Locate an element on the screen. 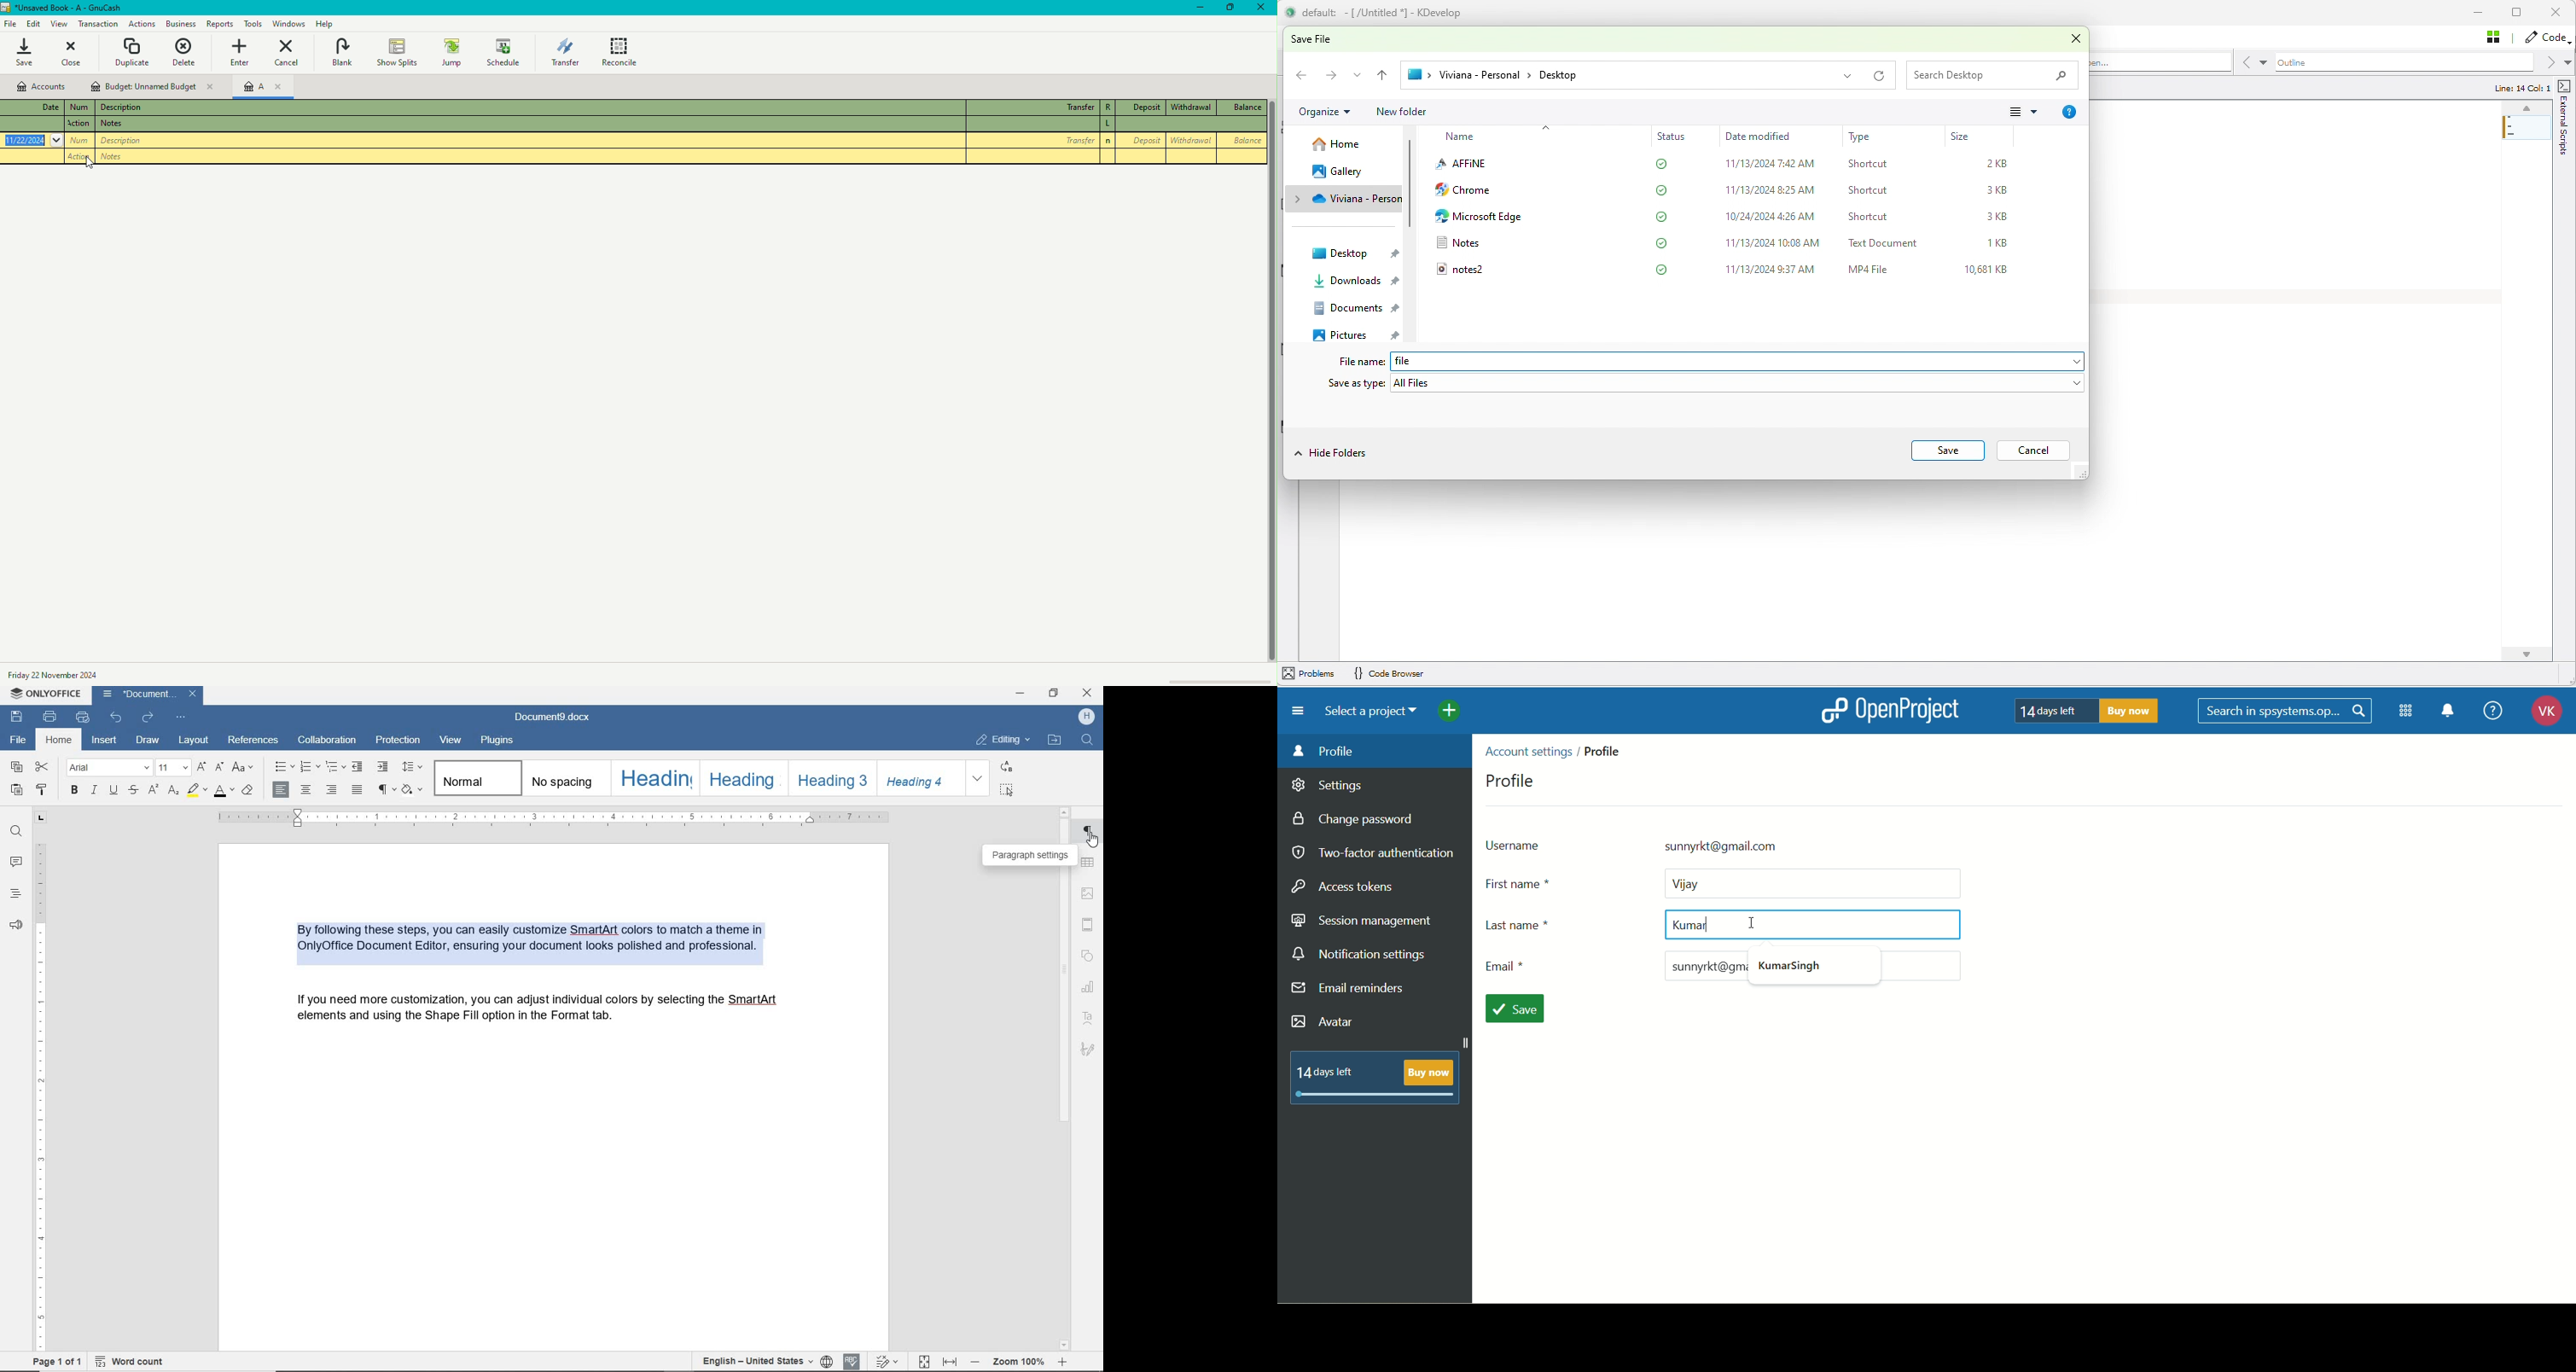 This screenshot has width=2576, height=1372. save is located at coordinates (1519, 1010).